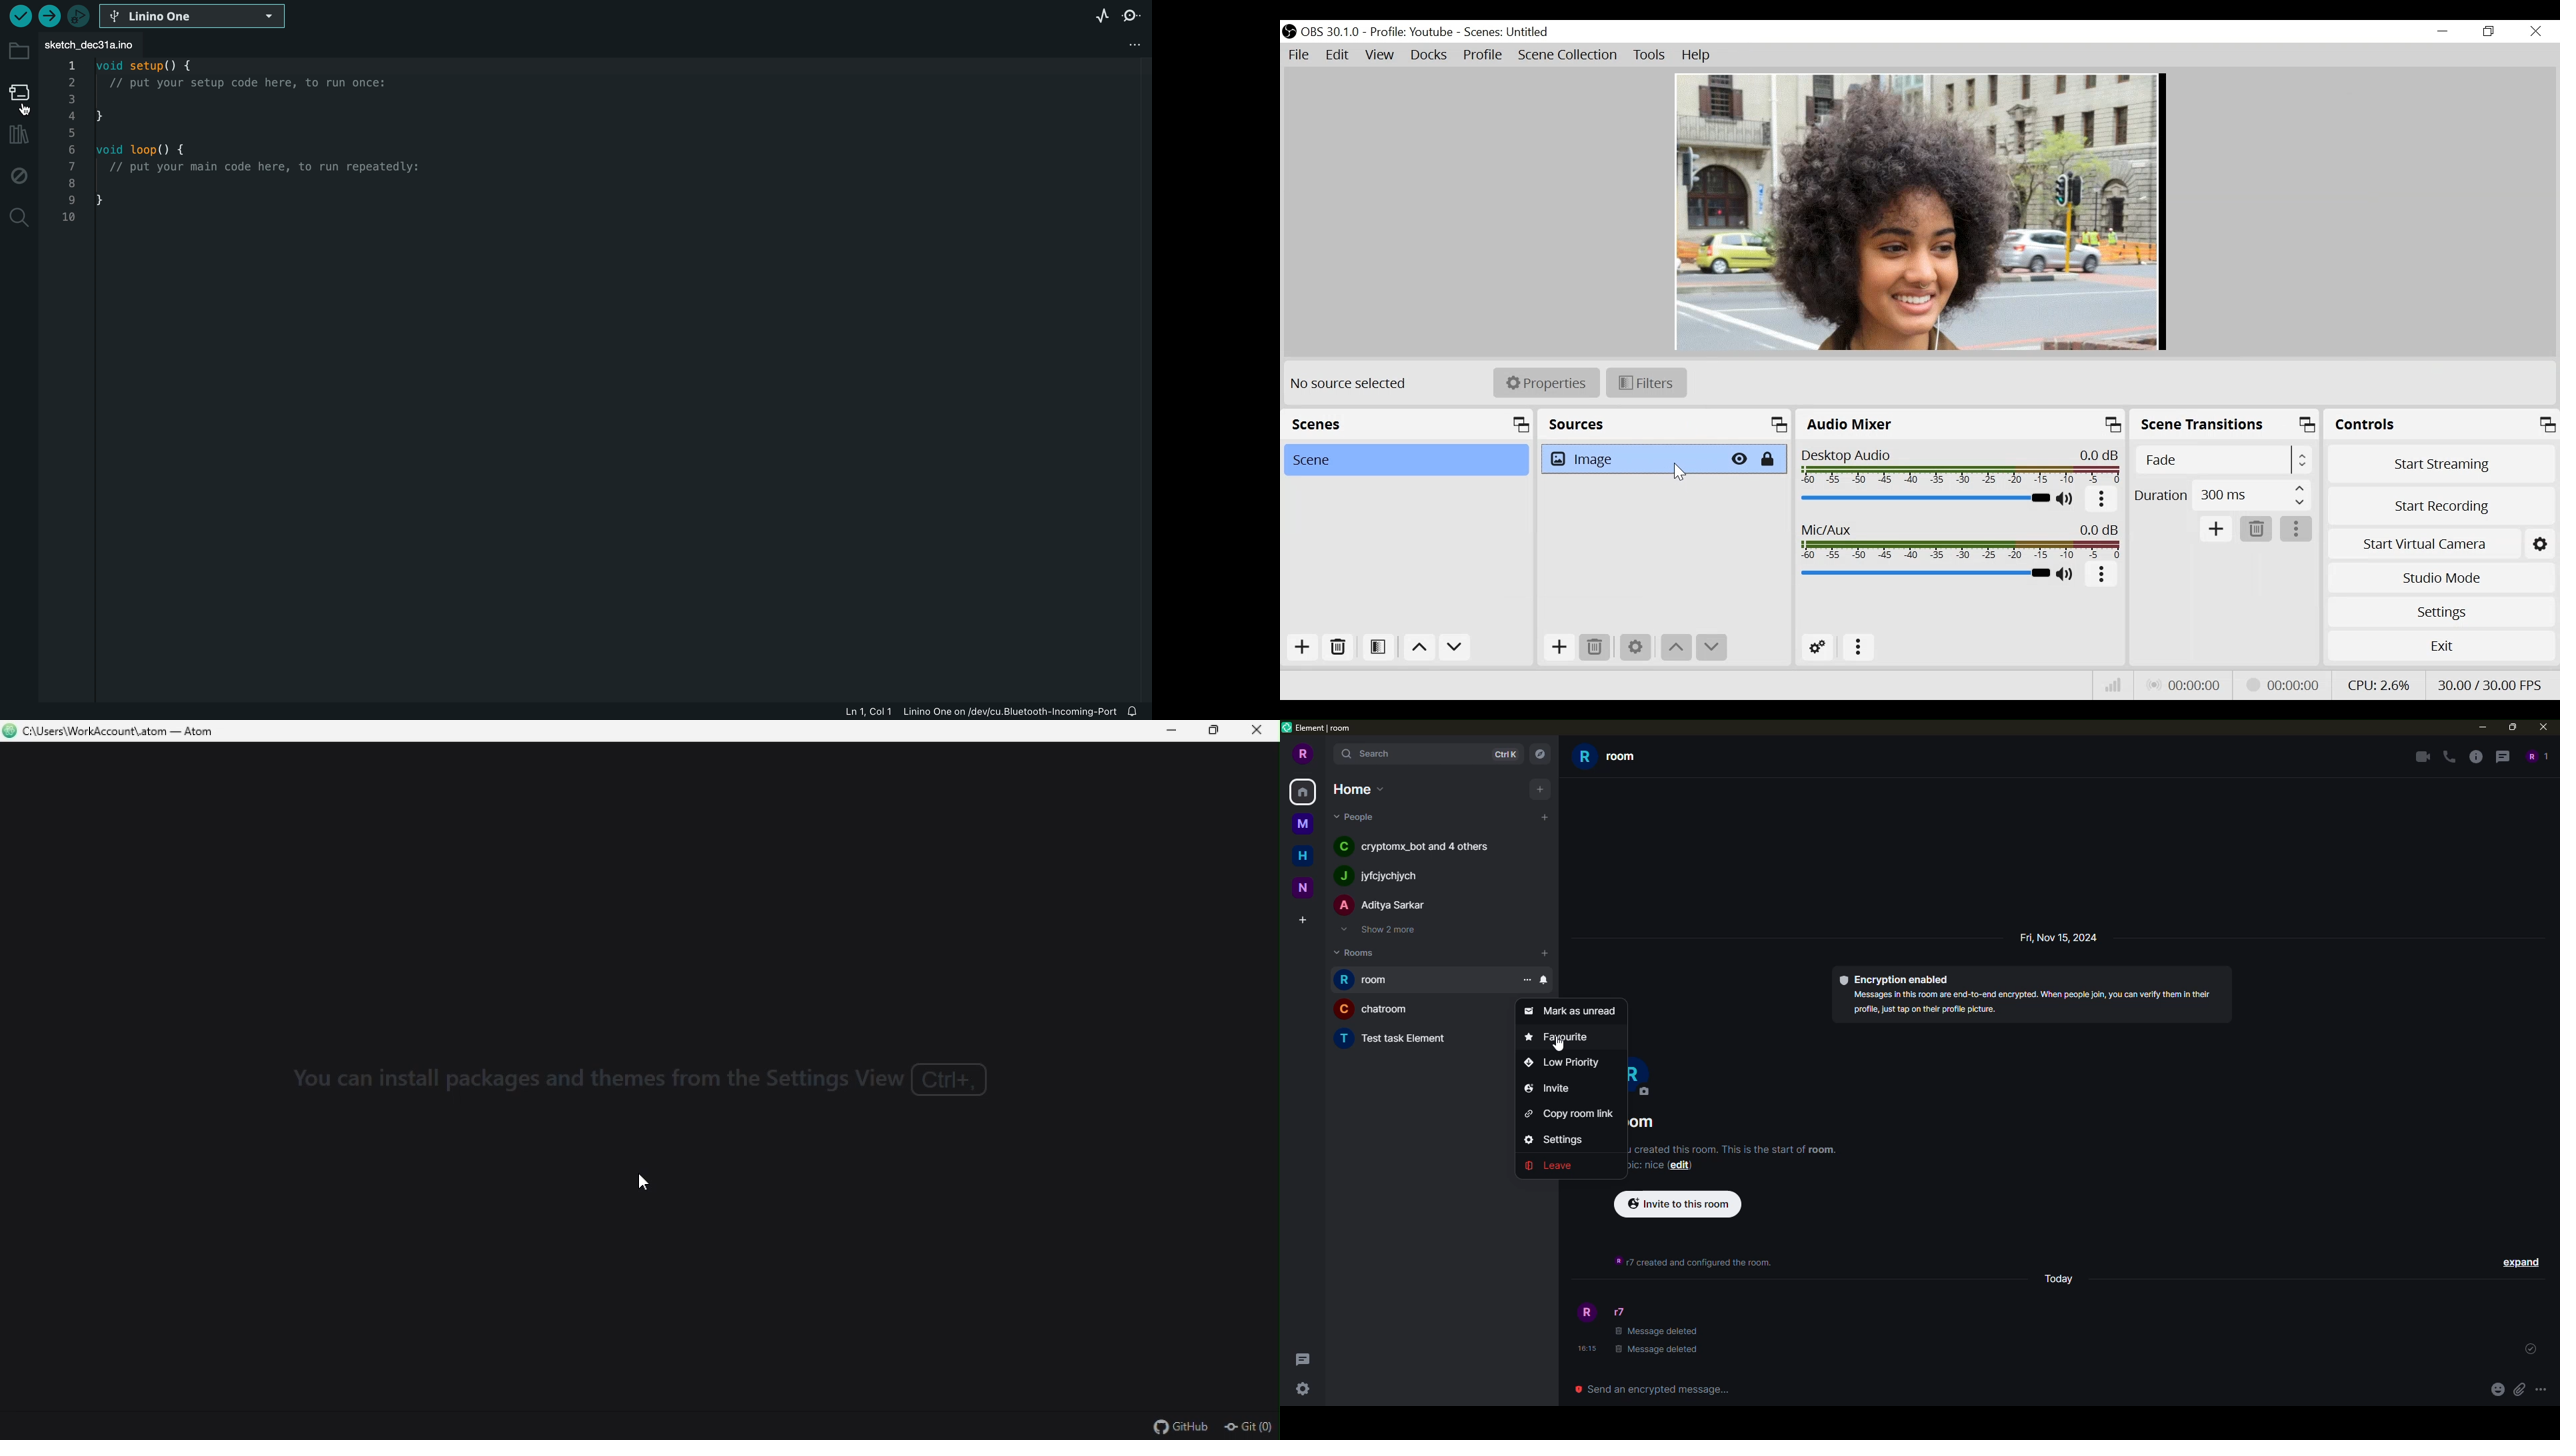 The height and width of the screenshot is (1456, 2576). I want to click on C chatroom, so click(1371, 1011).